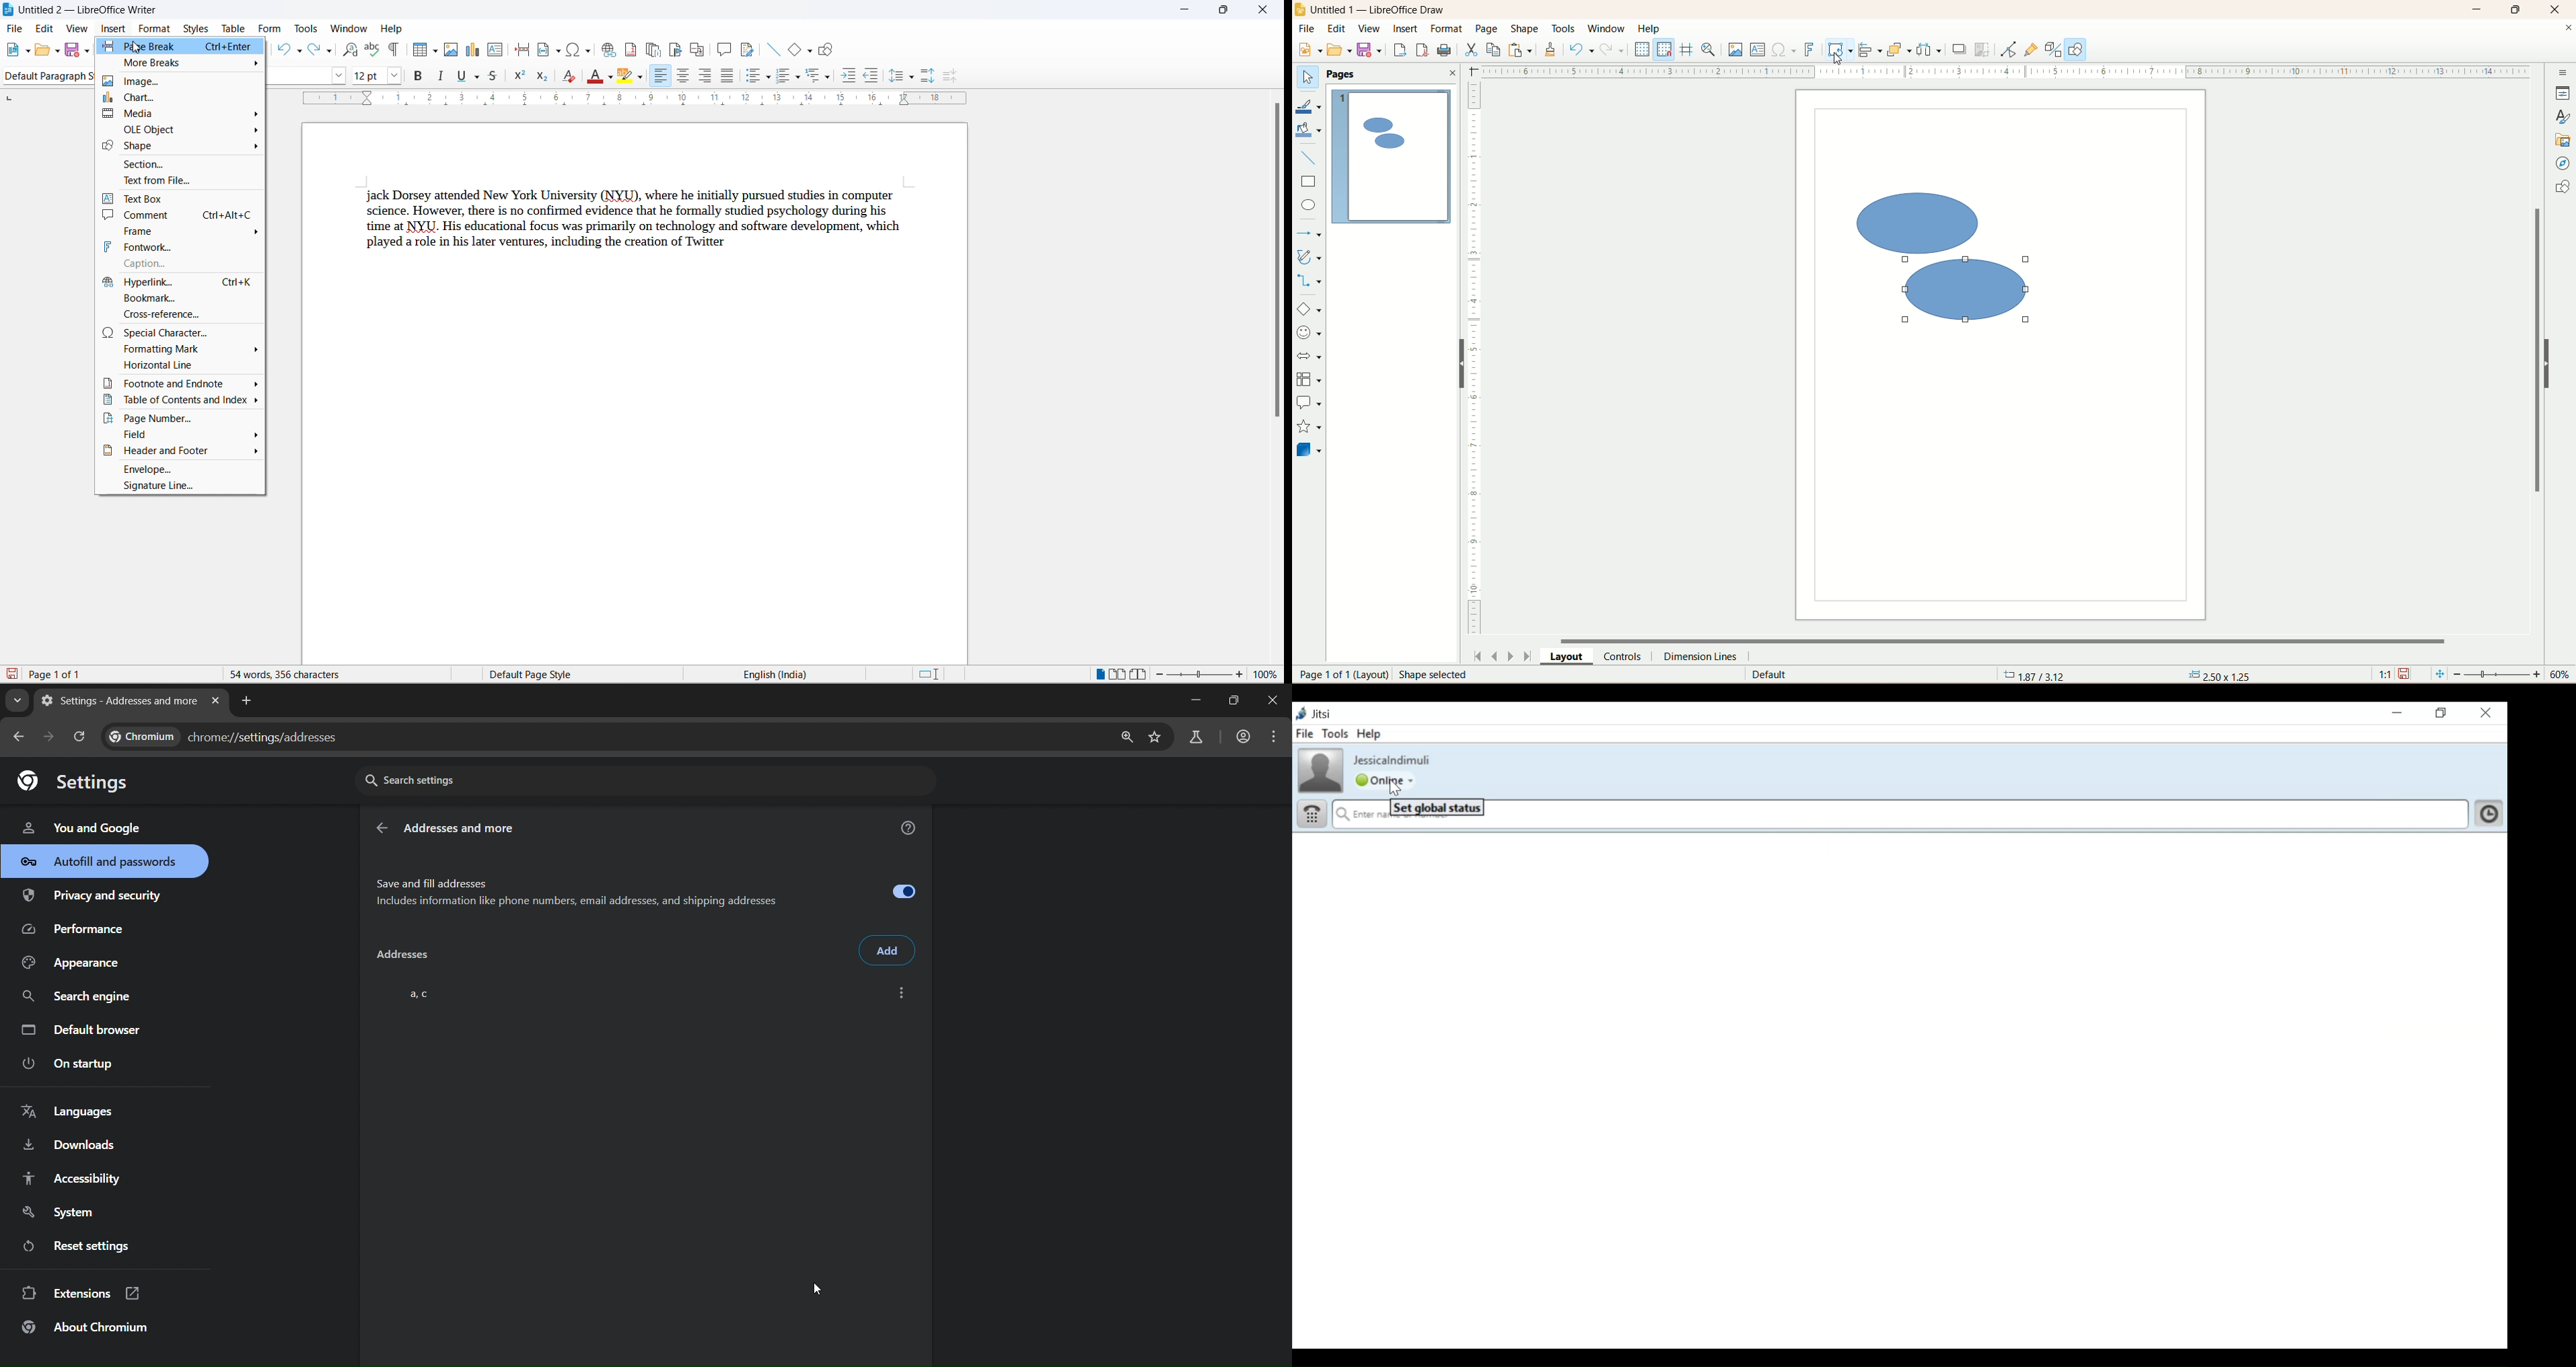 Image resolution: width=2576 pixels, height=1372 pixels. Describe the element at coordinates (77, 1064) in the screenshot. I see `on startup` at that location.